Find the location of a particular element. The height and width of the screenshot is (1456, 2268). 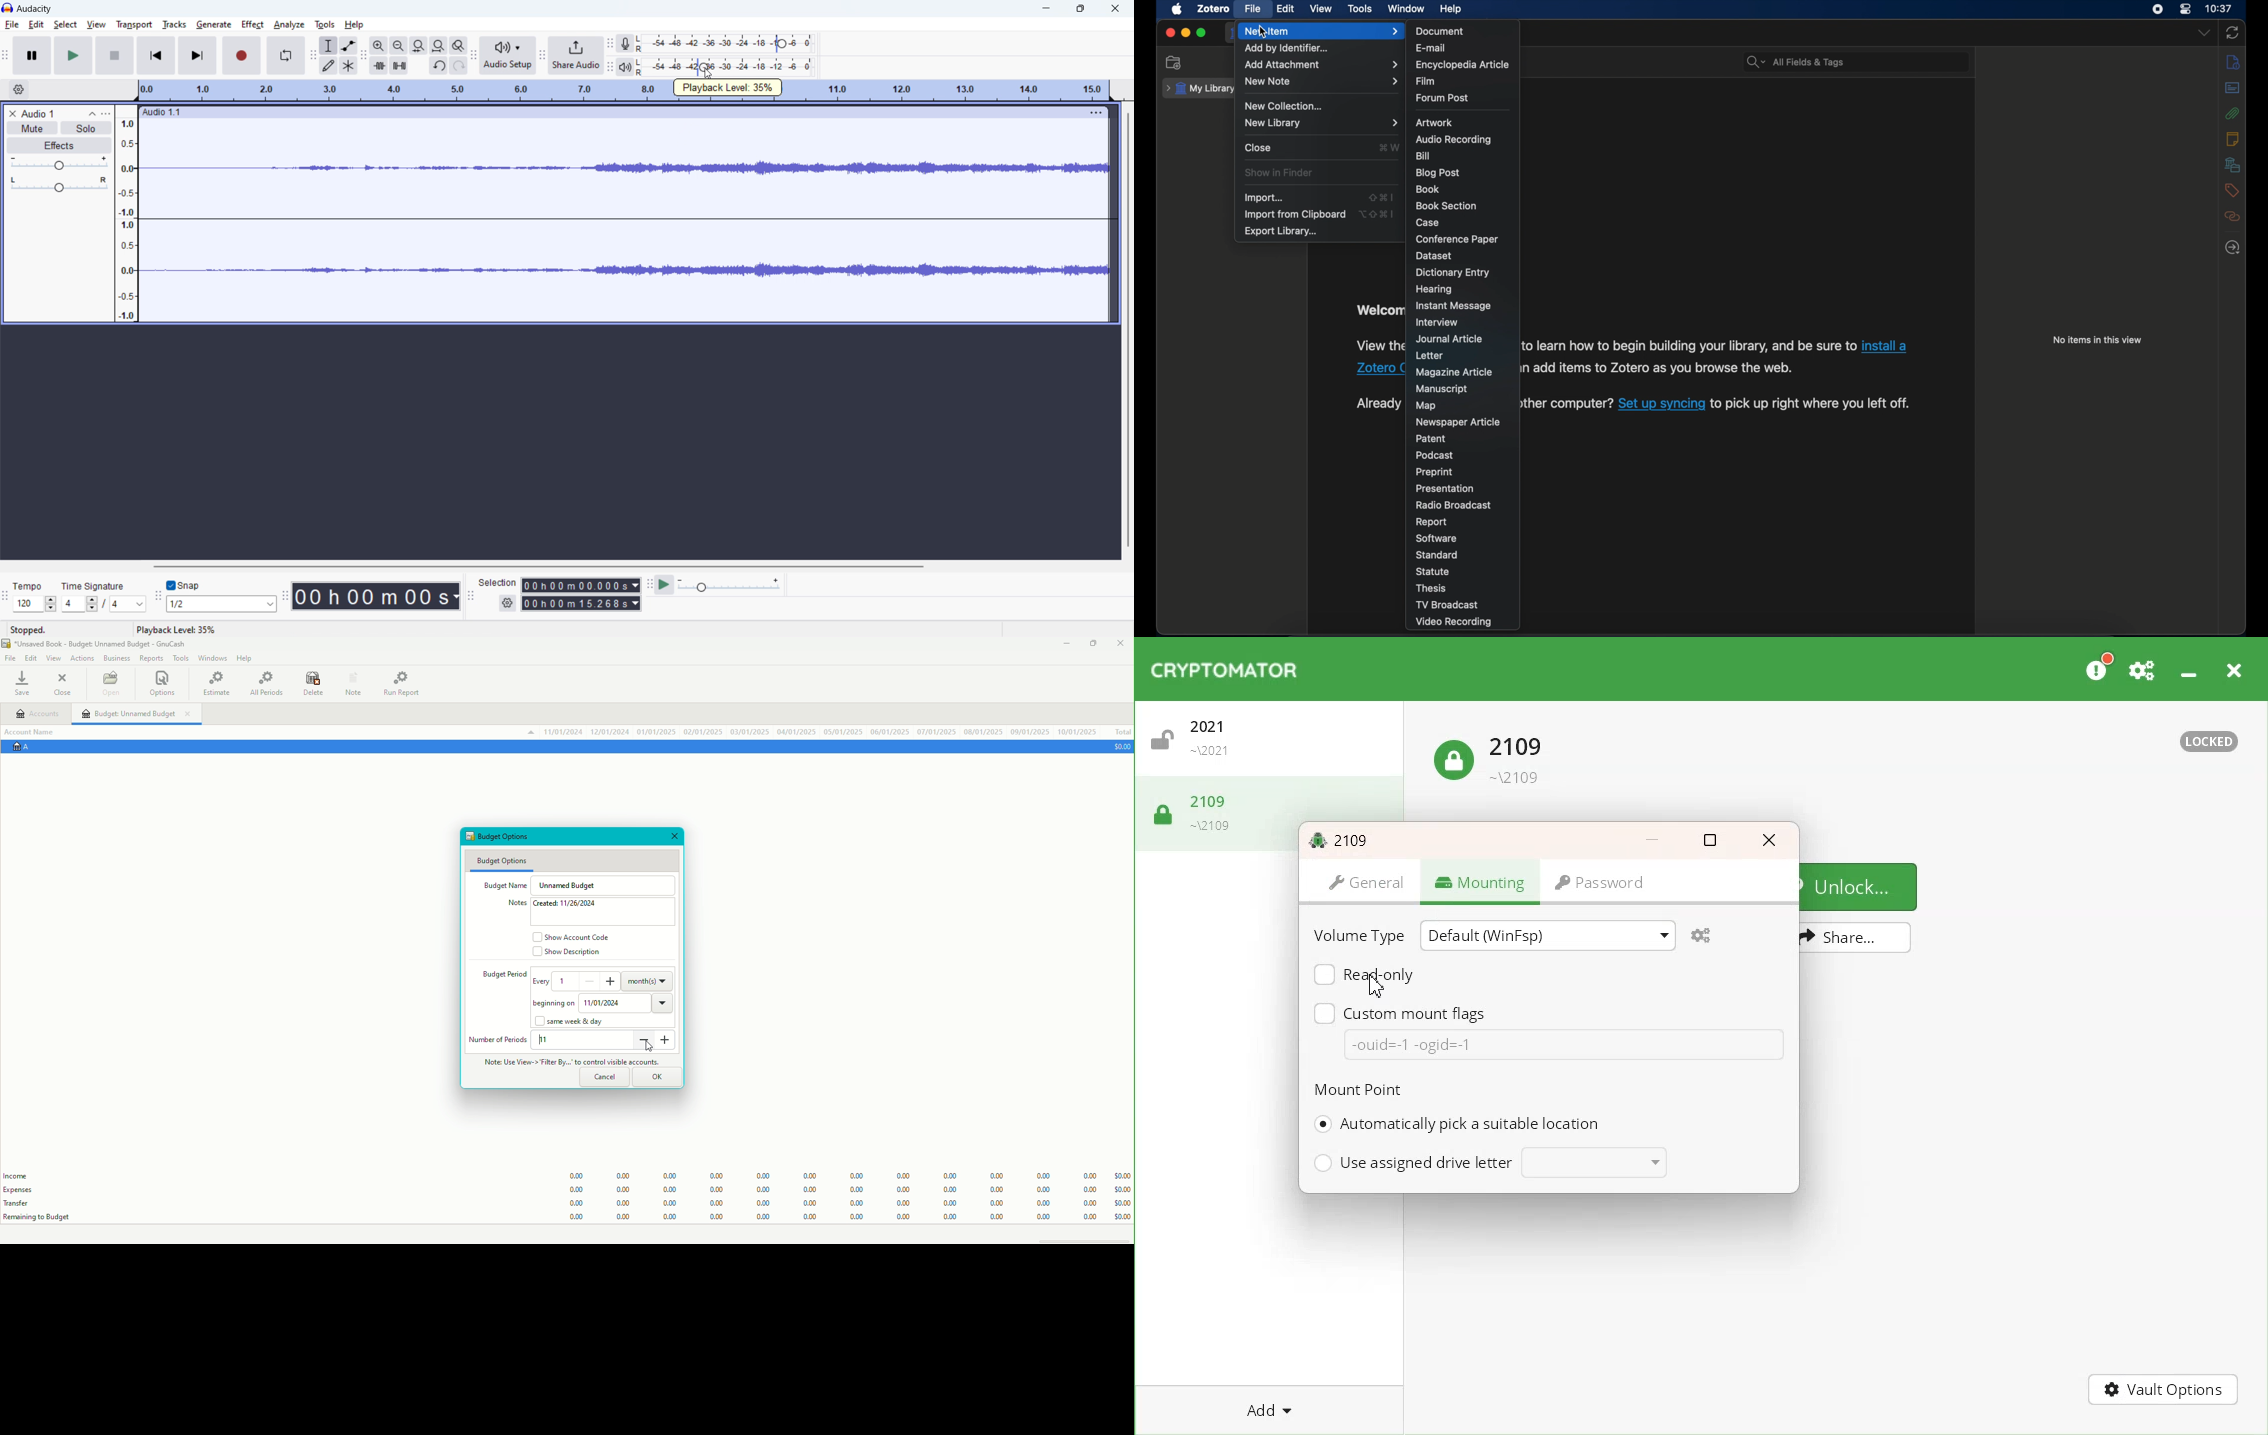

dropdown is located at coordinates (2205, 34).